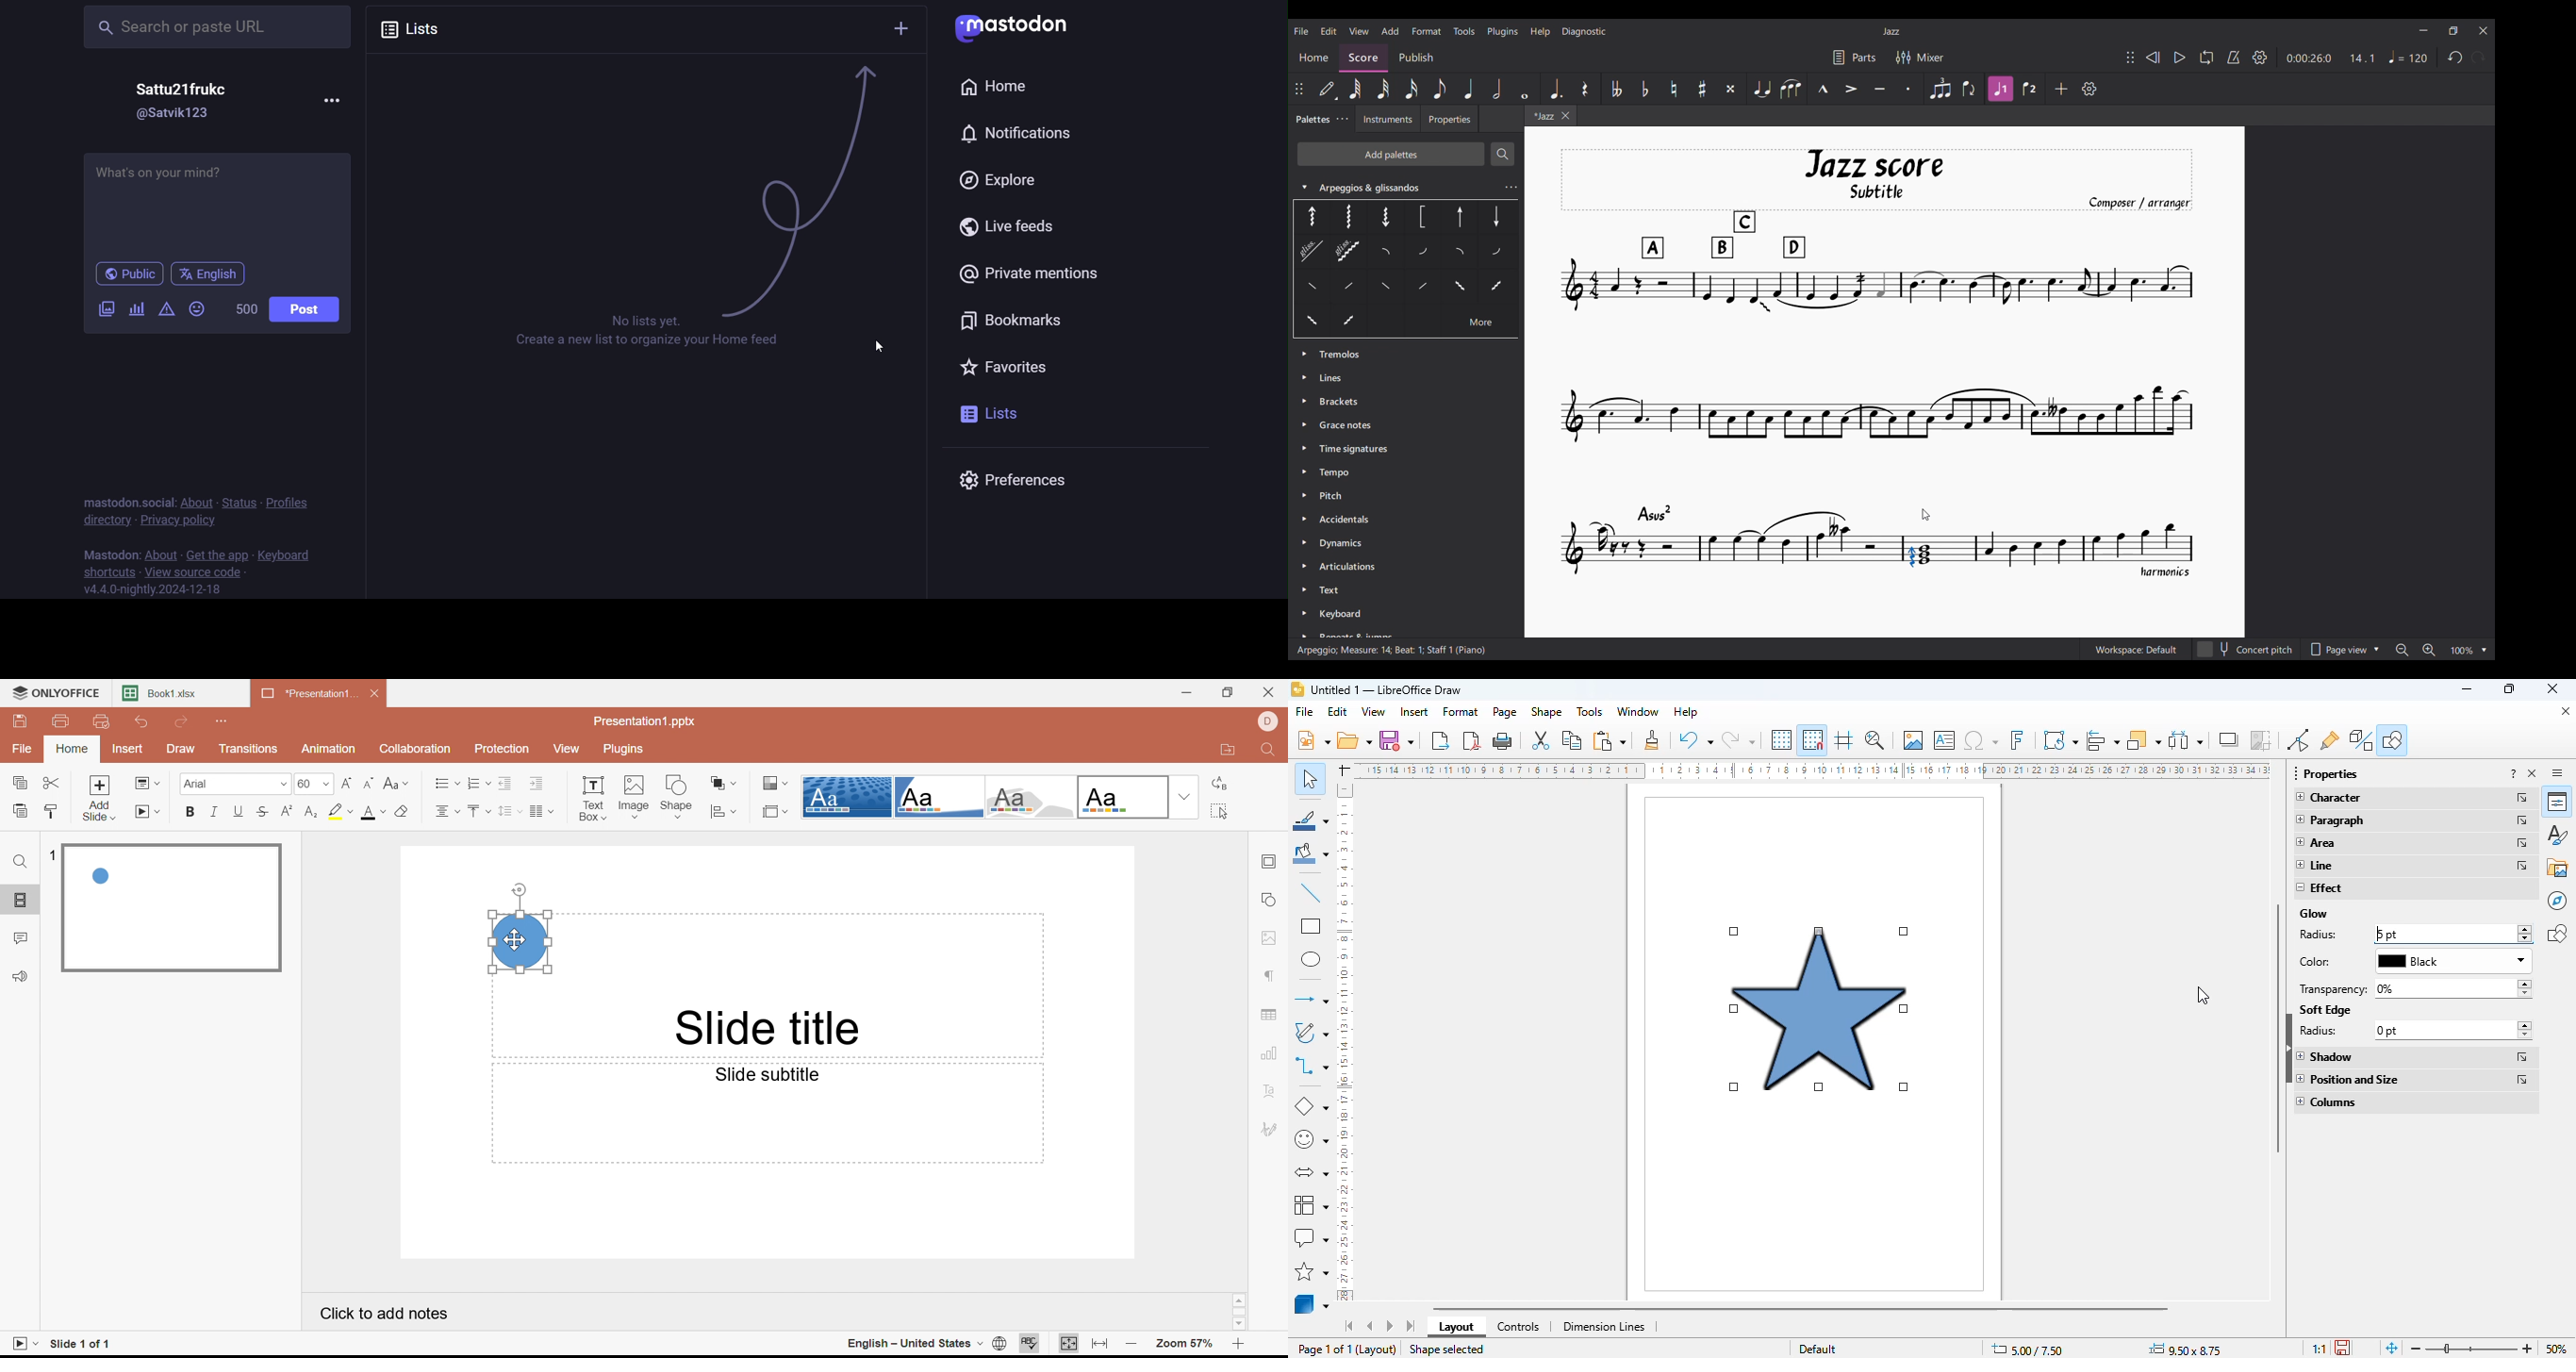  What do you see at coordinates (1030, 1344) in the screenshot?
I see `Spell checking` at bounding box center [1030, 1344].